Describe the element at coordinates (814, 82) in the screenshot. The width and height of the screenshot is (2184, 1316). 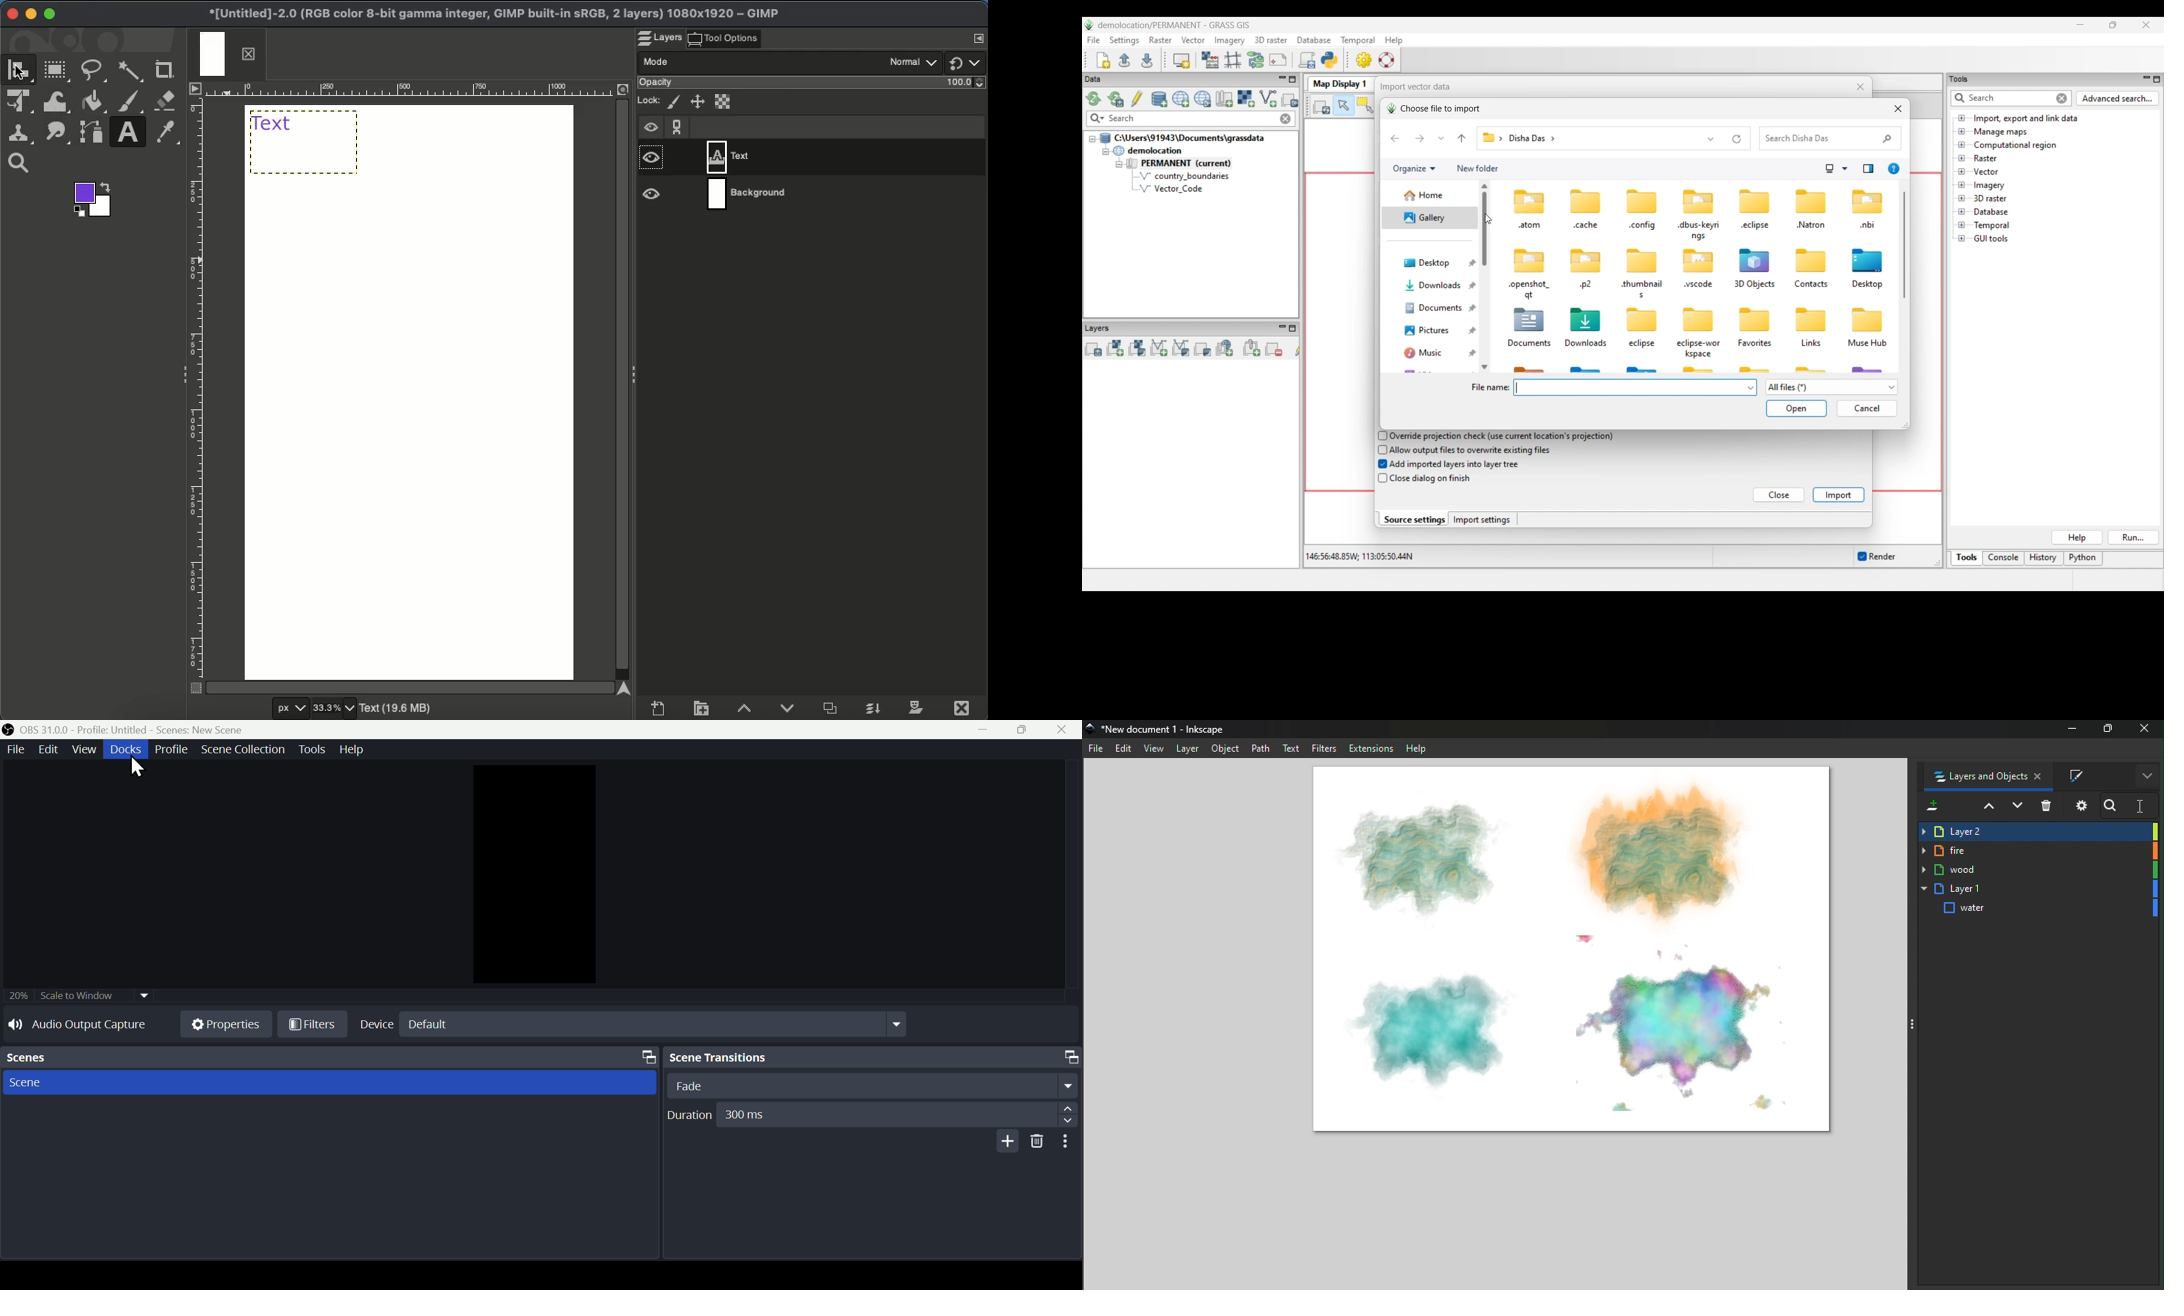
I see `Opacity` at that location.